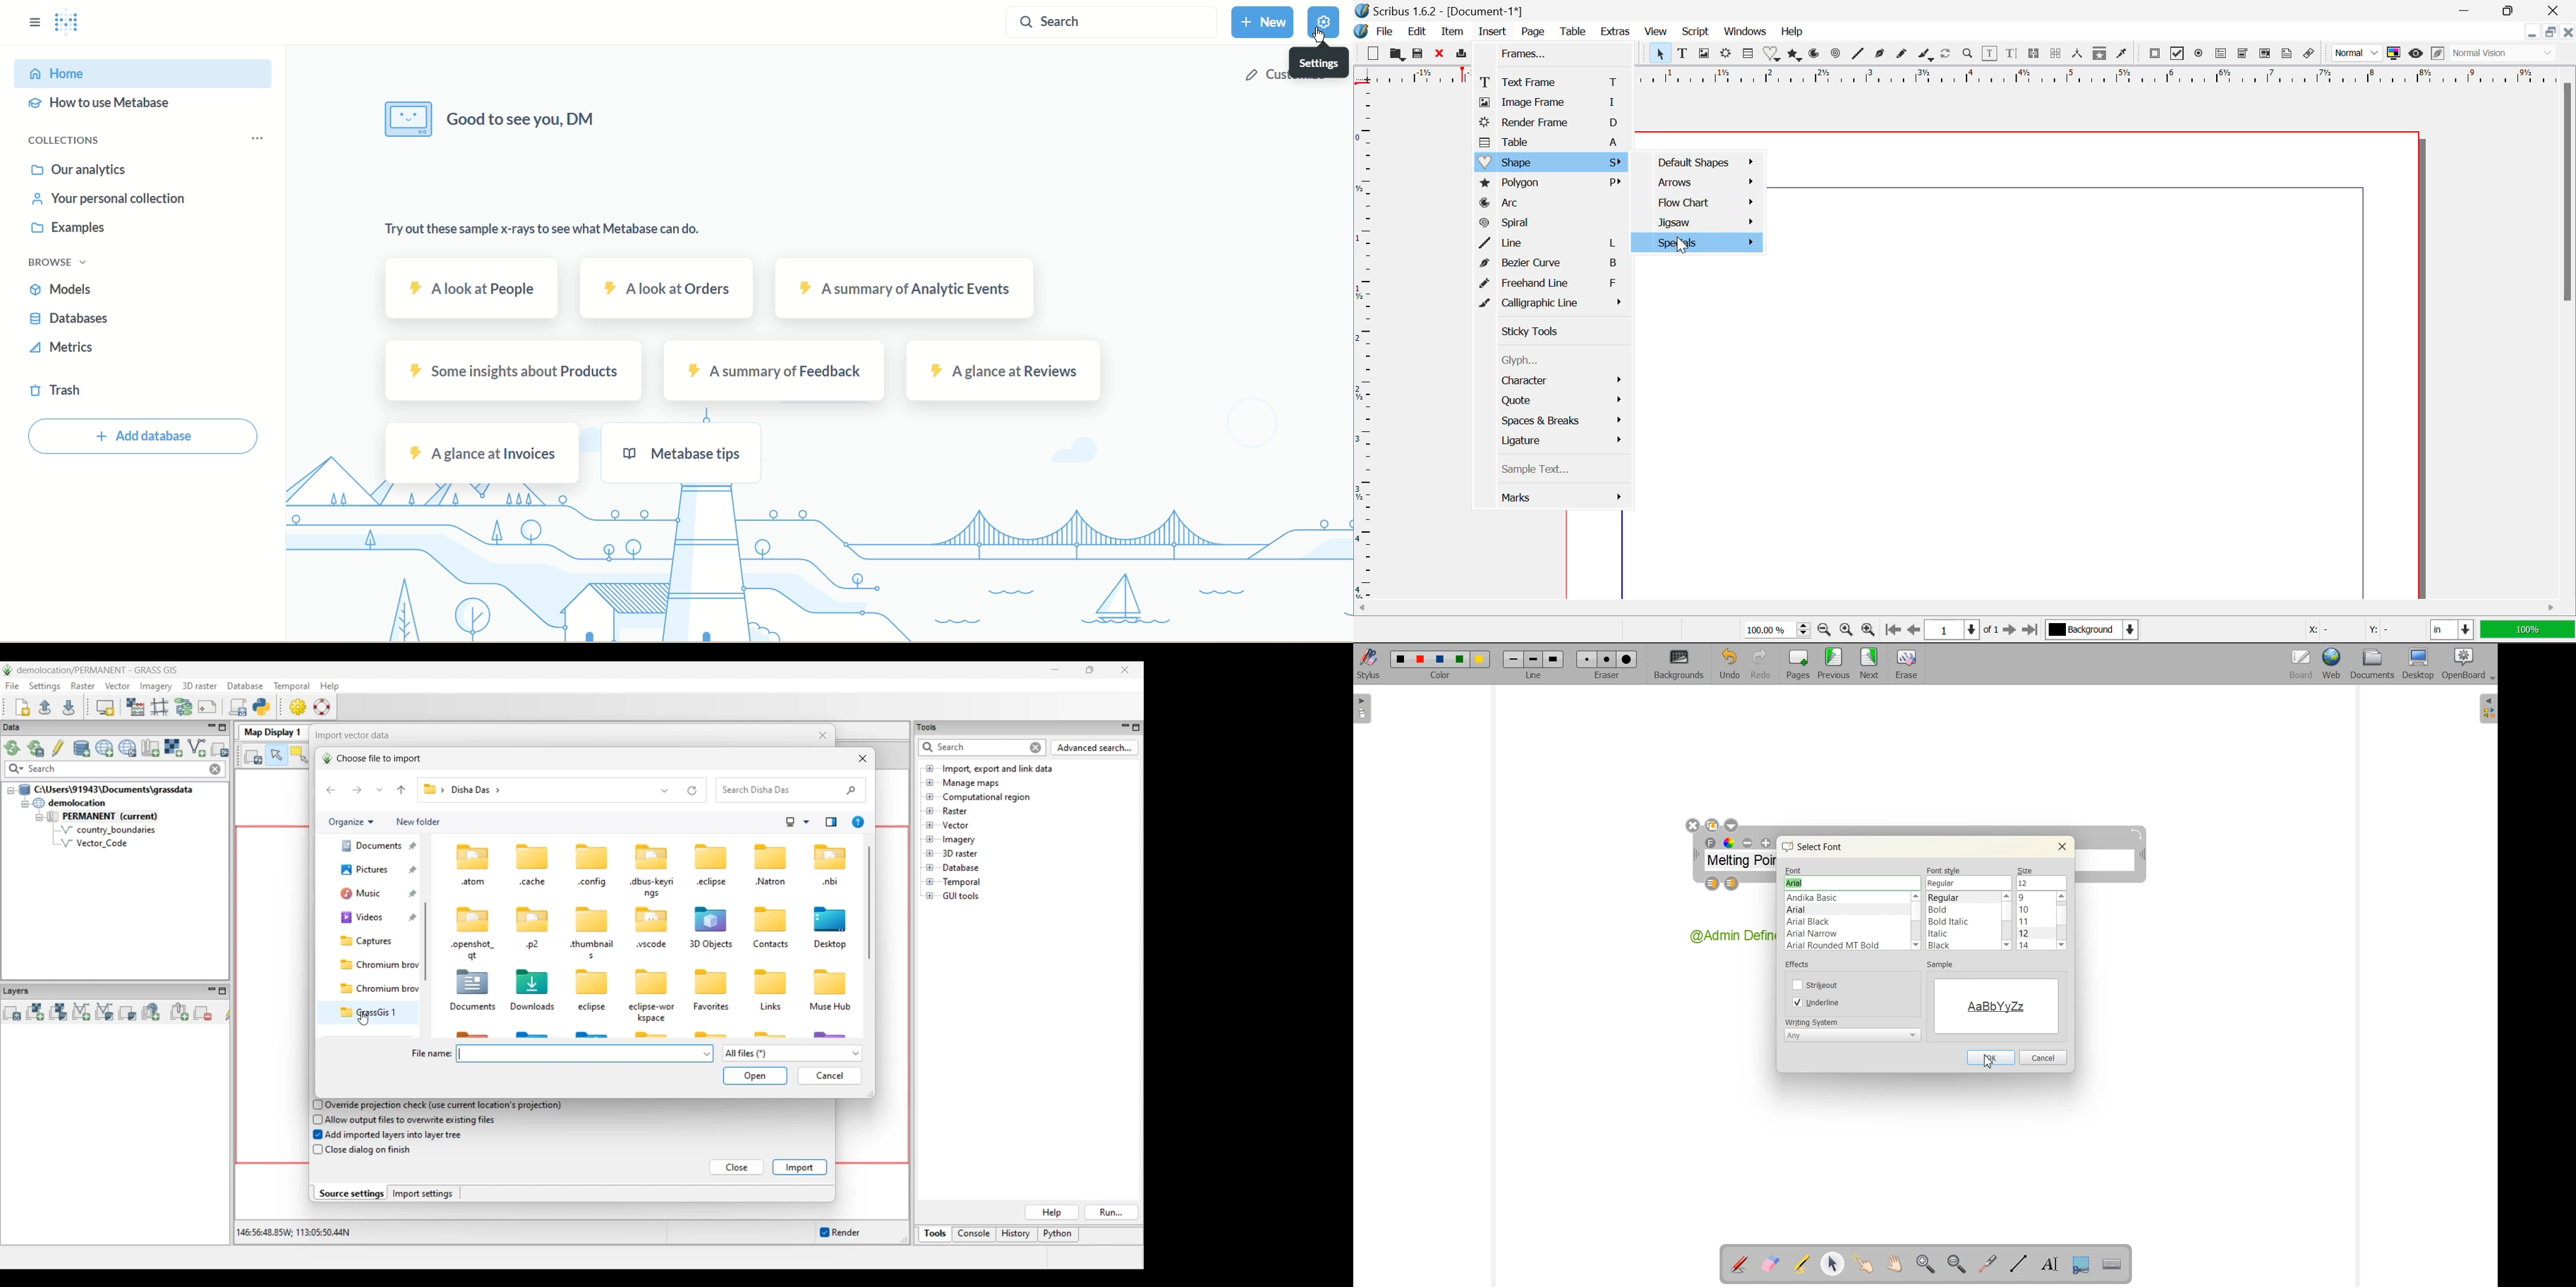  What do you see at coordinates (1853, 1034) in the screenshot?
I see `Writing System` at bounding box center [1853, 1034].